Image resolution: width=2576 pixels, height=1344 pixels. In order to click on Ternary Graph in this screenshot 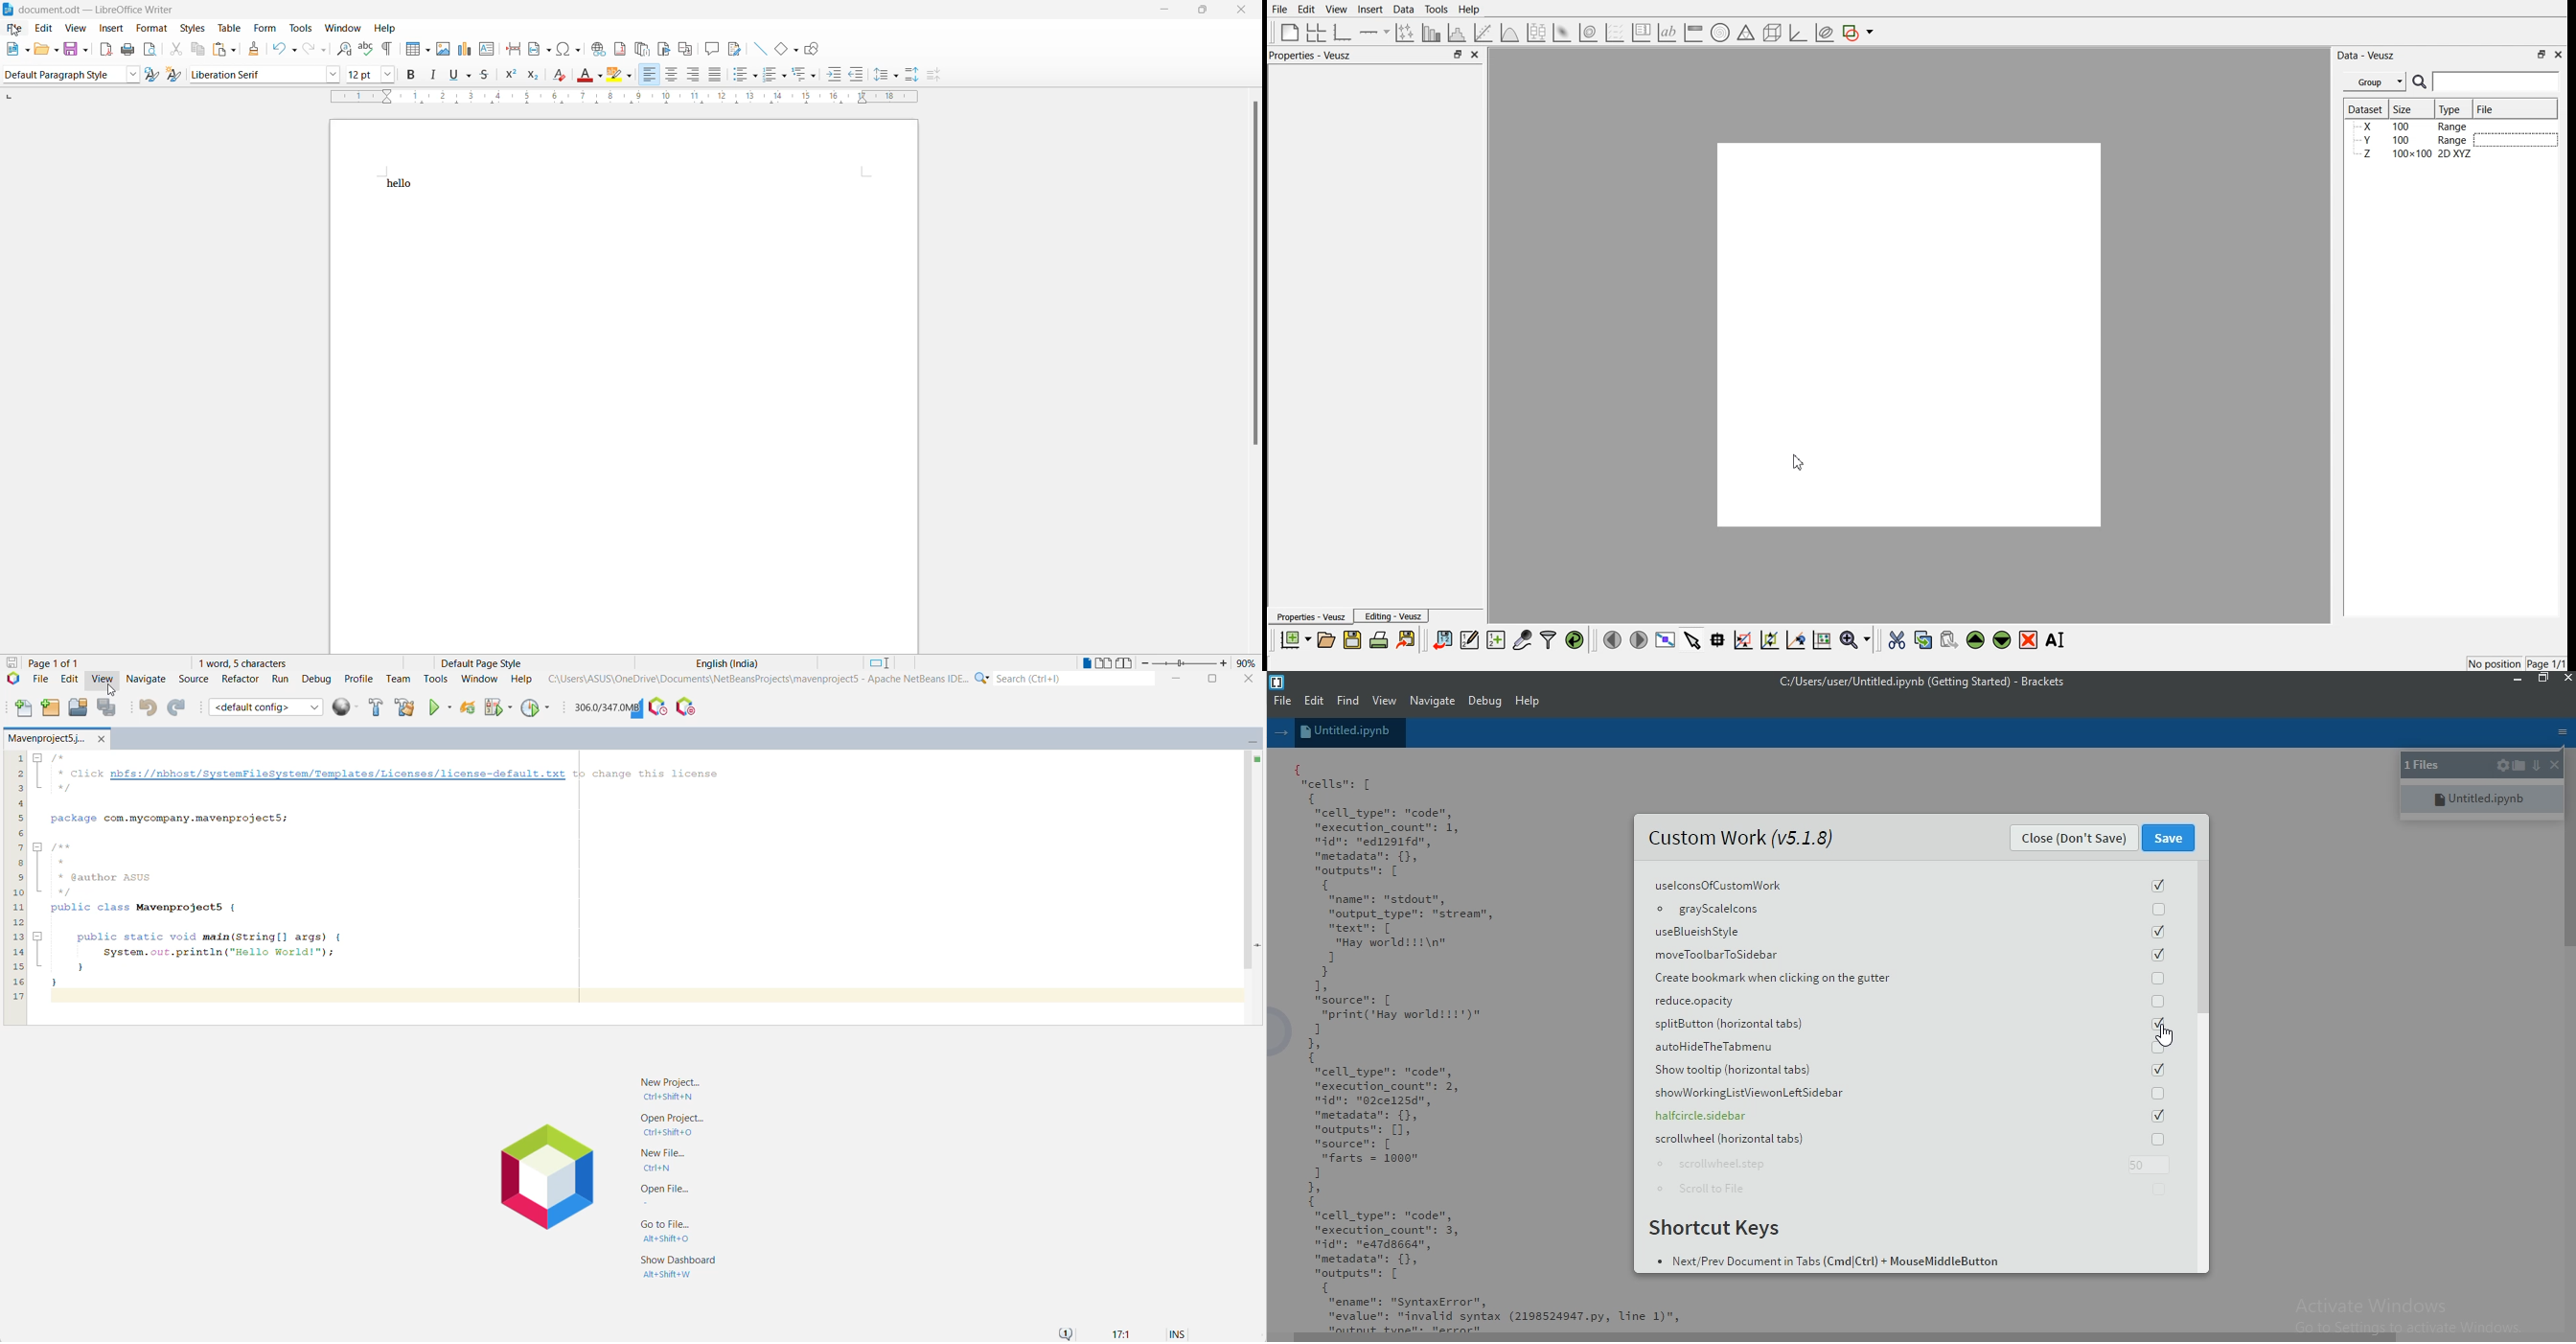, I will do `click(1746, 32)`.